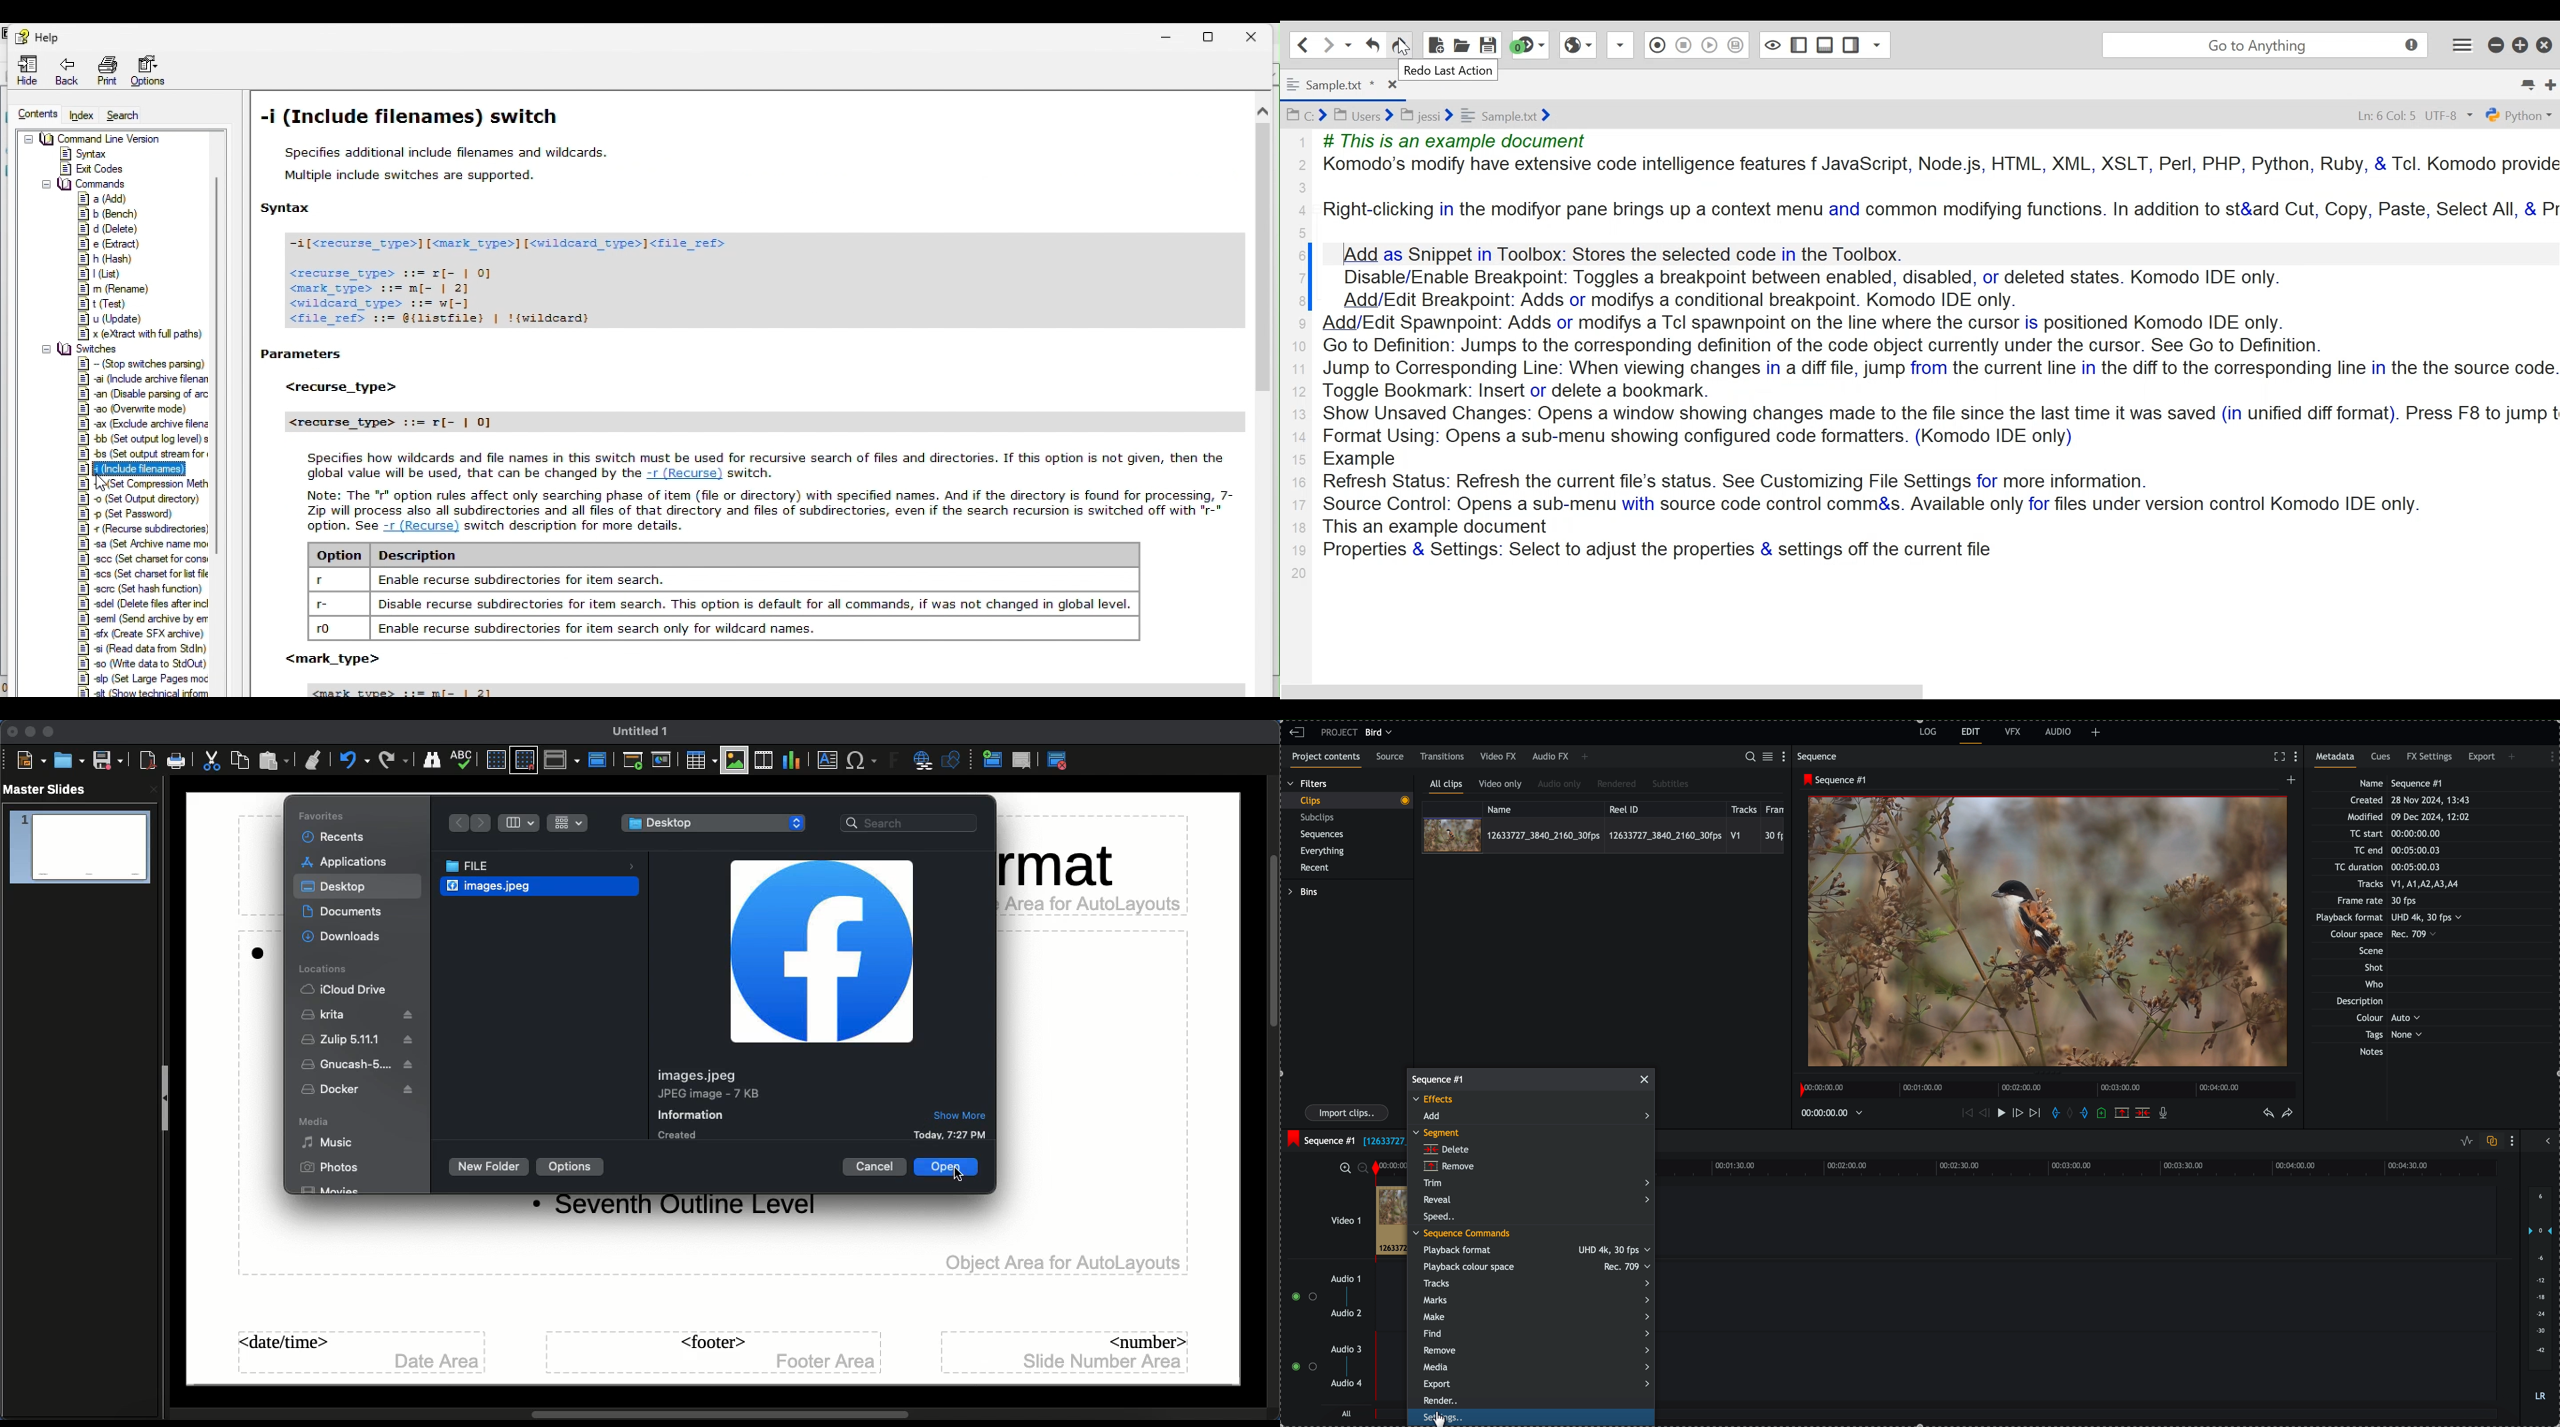 Image resolution: width=2576 pixels, height=1428 pixels. What do you see at coordinates (1825, 45) in the screenshot?
I see `Show/Hide Bottom Pane` at bounding box center [1825, 45].